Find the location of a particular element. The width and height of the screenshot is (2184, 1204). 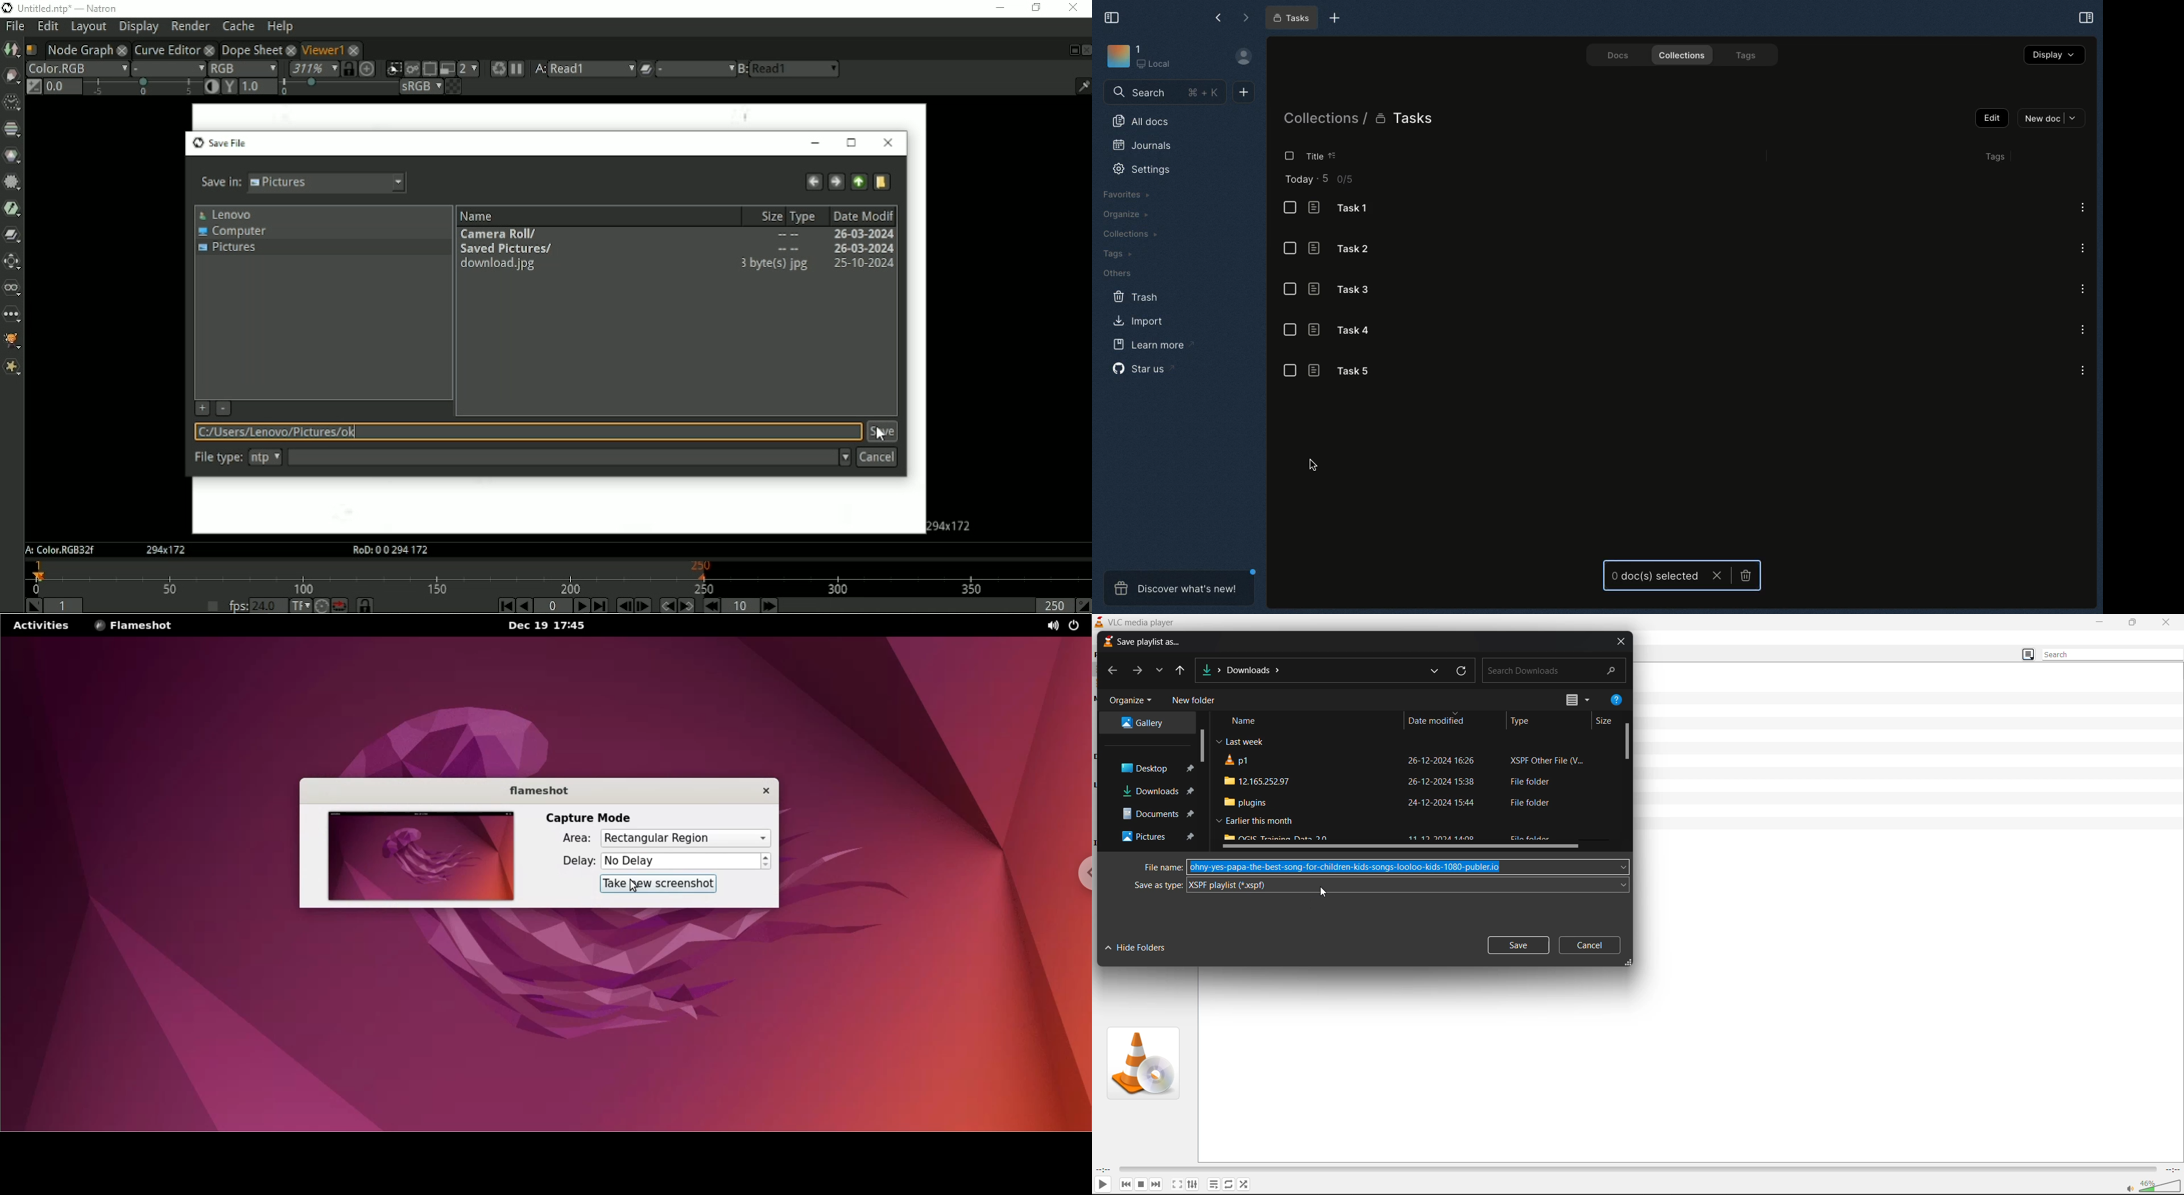

random is located at coordinates (1247, 1186).